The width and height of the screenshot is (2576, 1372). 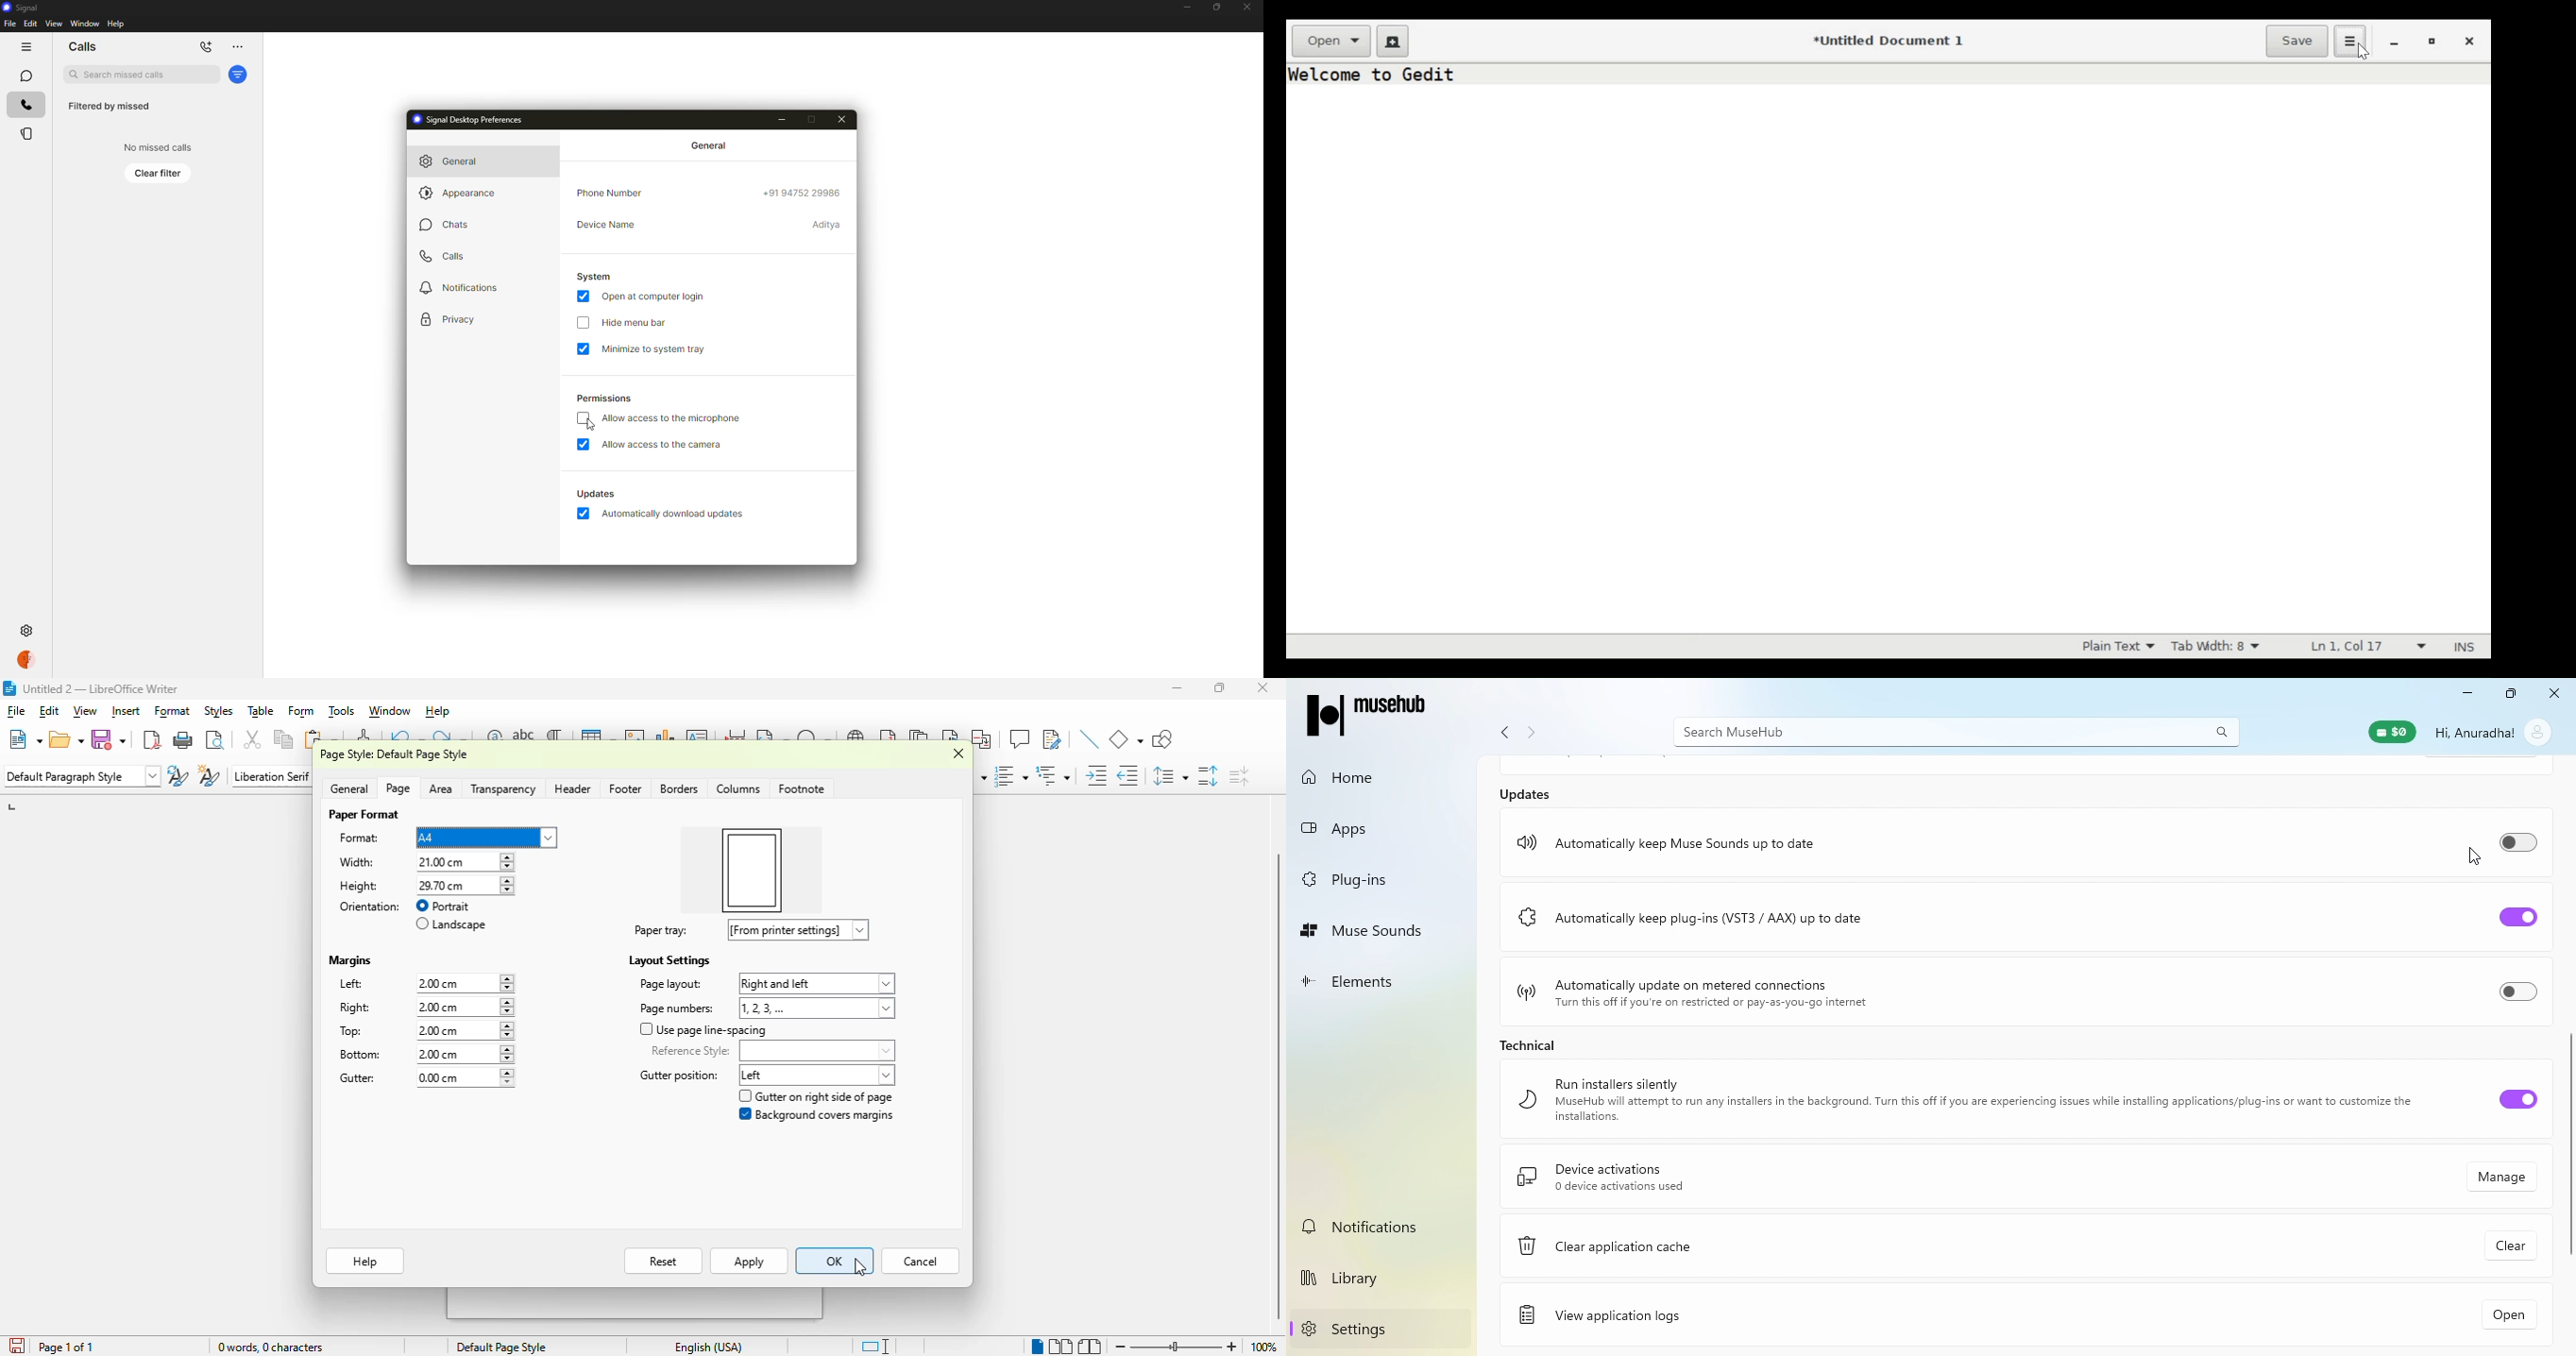 What do you see at coordinates (861, 1266) in the screenshot?
I see `cursor` at bounding box center [861, 1266].